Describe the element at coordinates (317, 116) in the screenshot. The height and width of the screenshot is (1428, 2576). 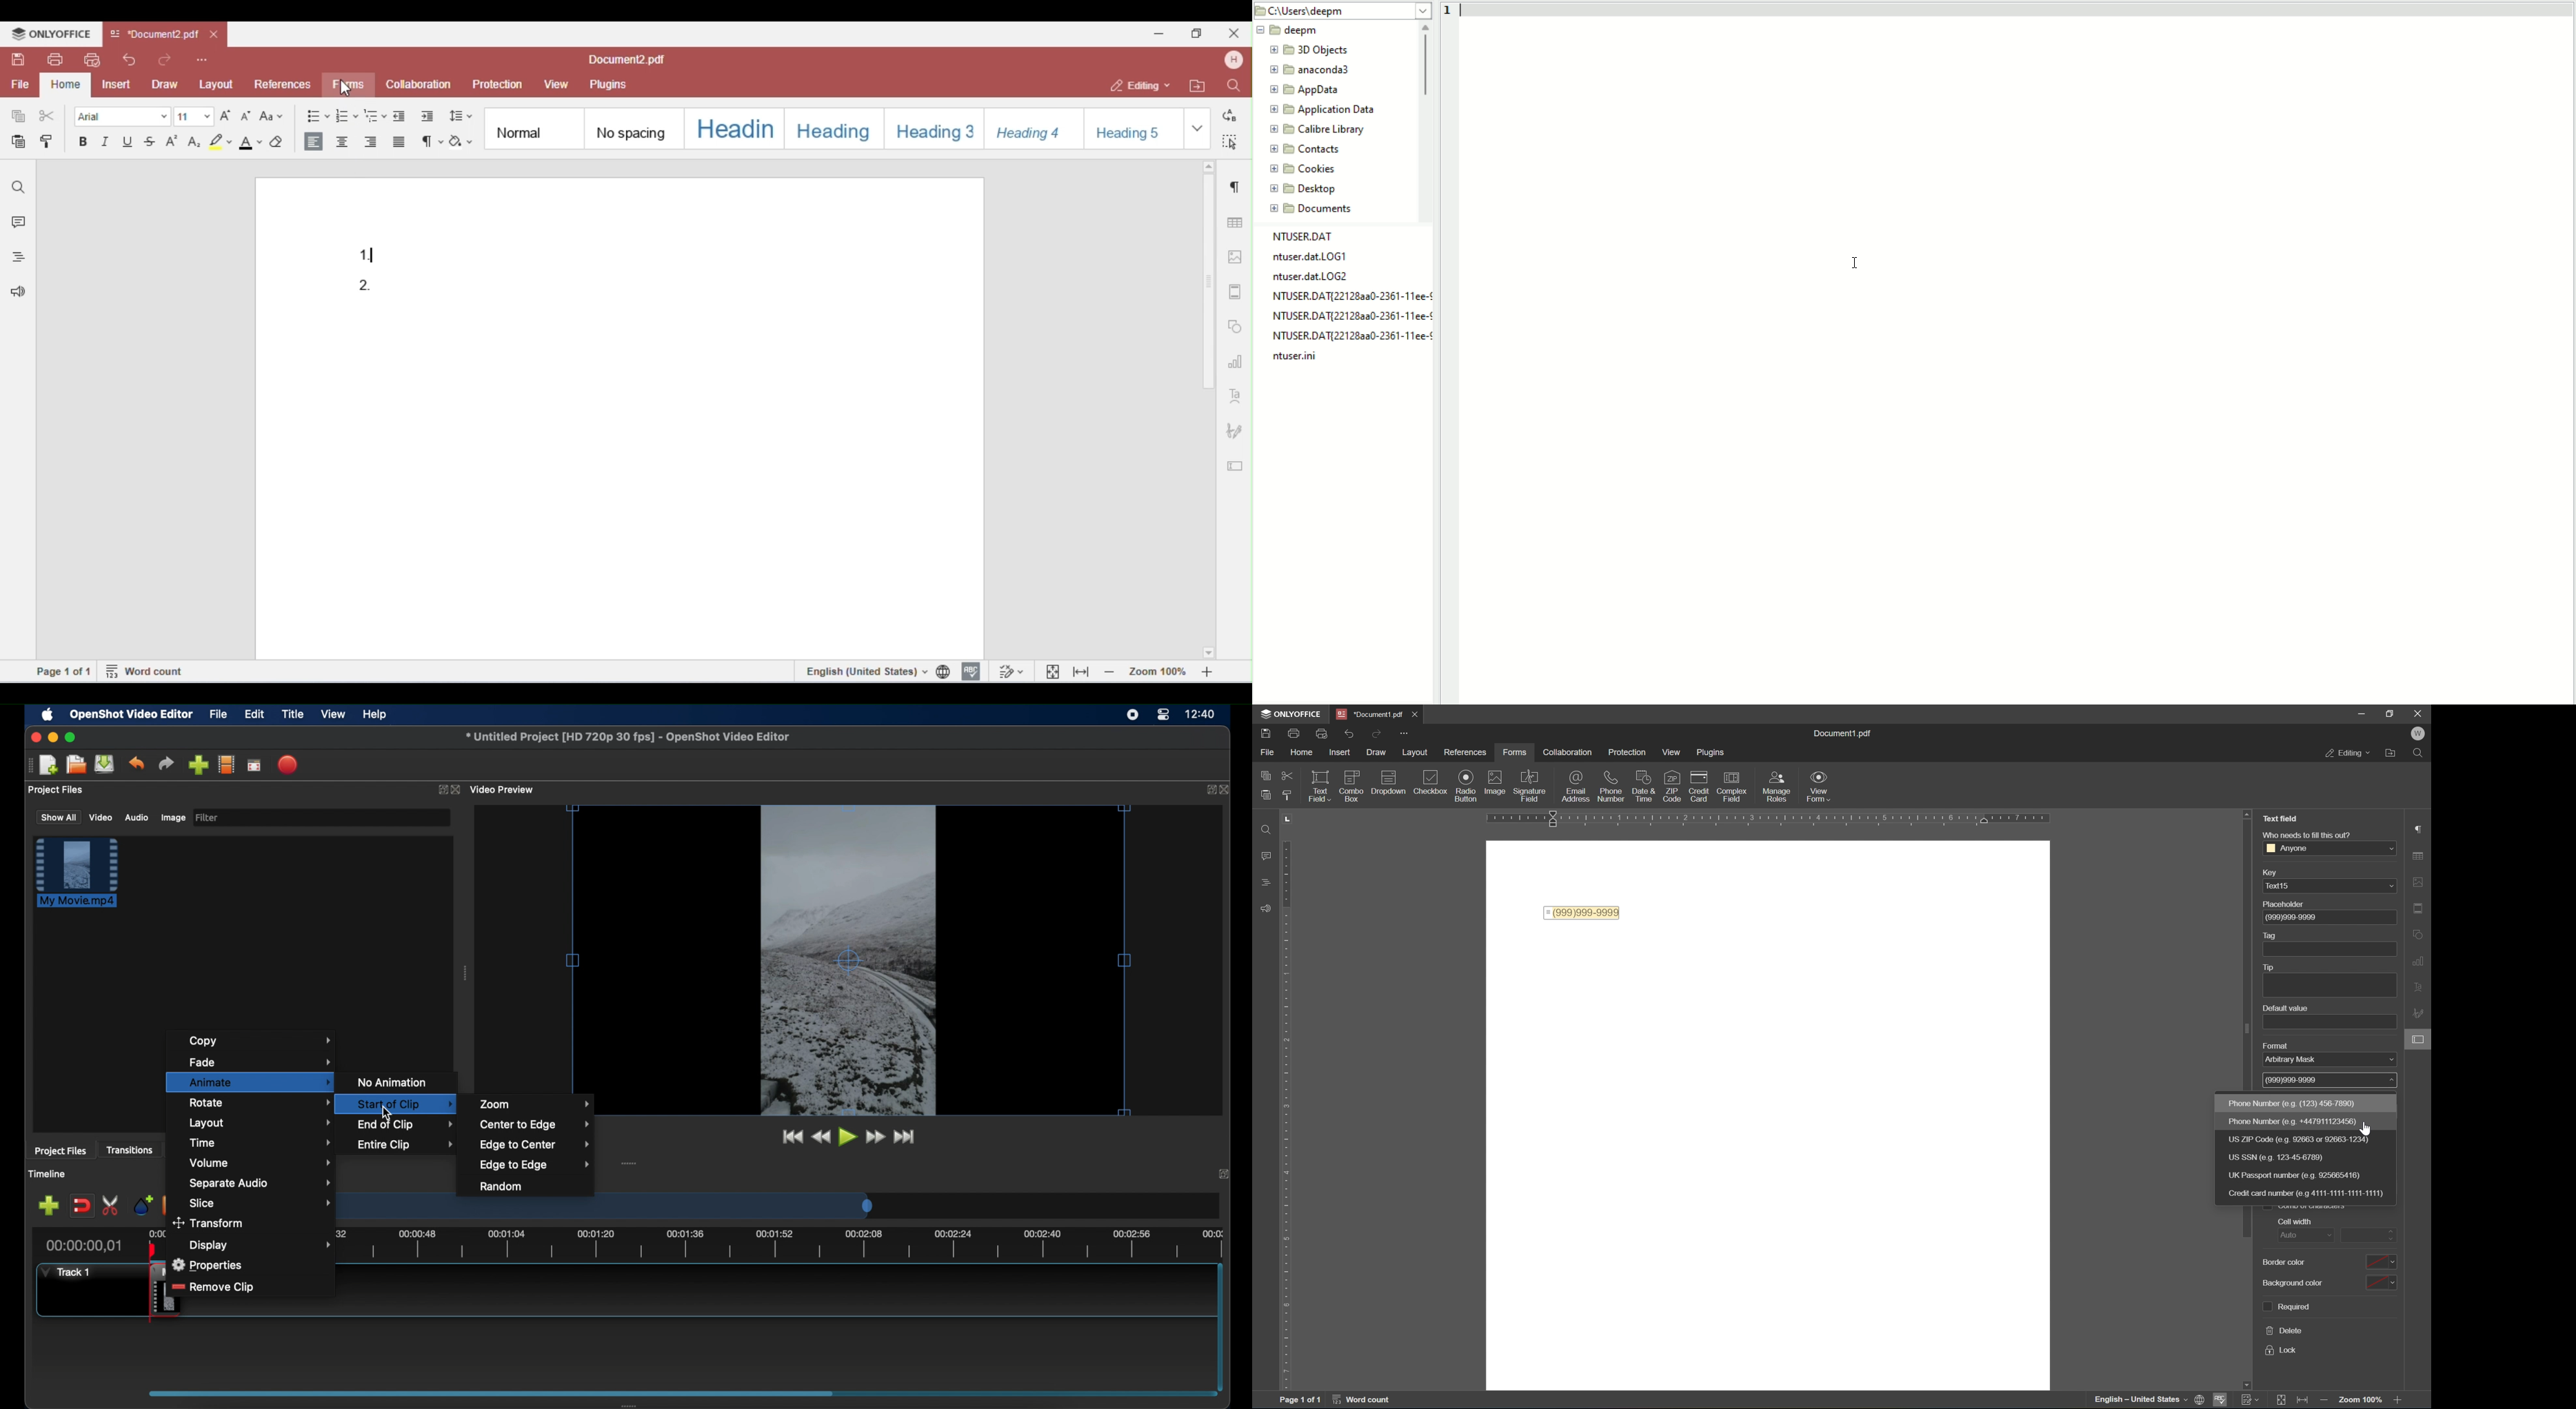
I see `bulleted list` at that location.